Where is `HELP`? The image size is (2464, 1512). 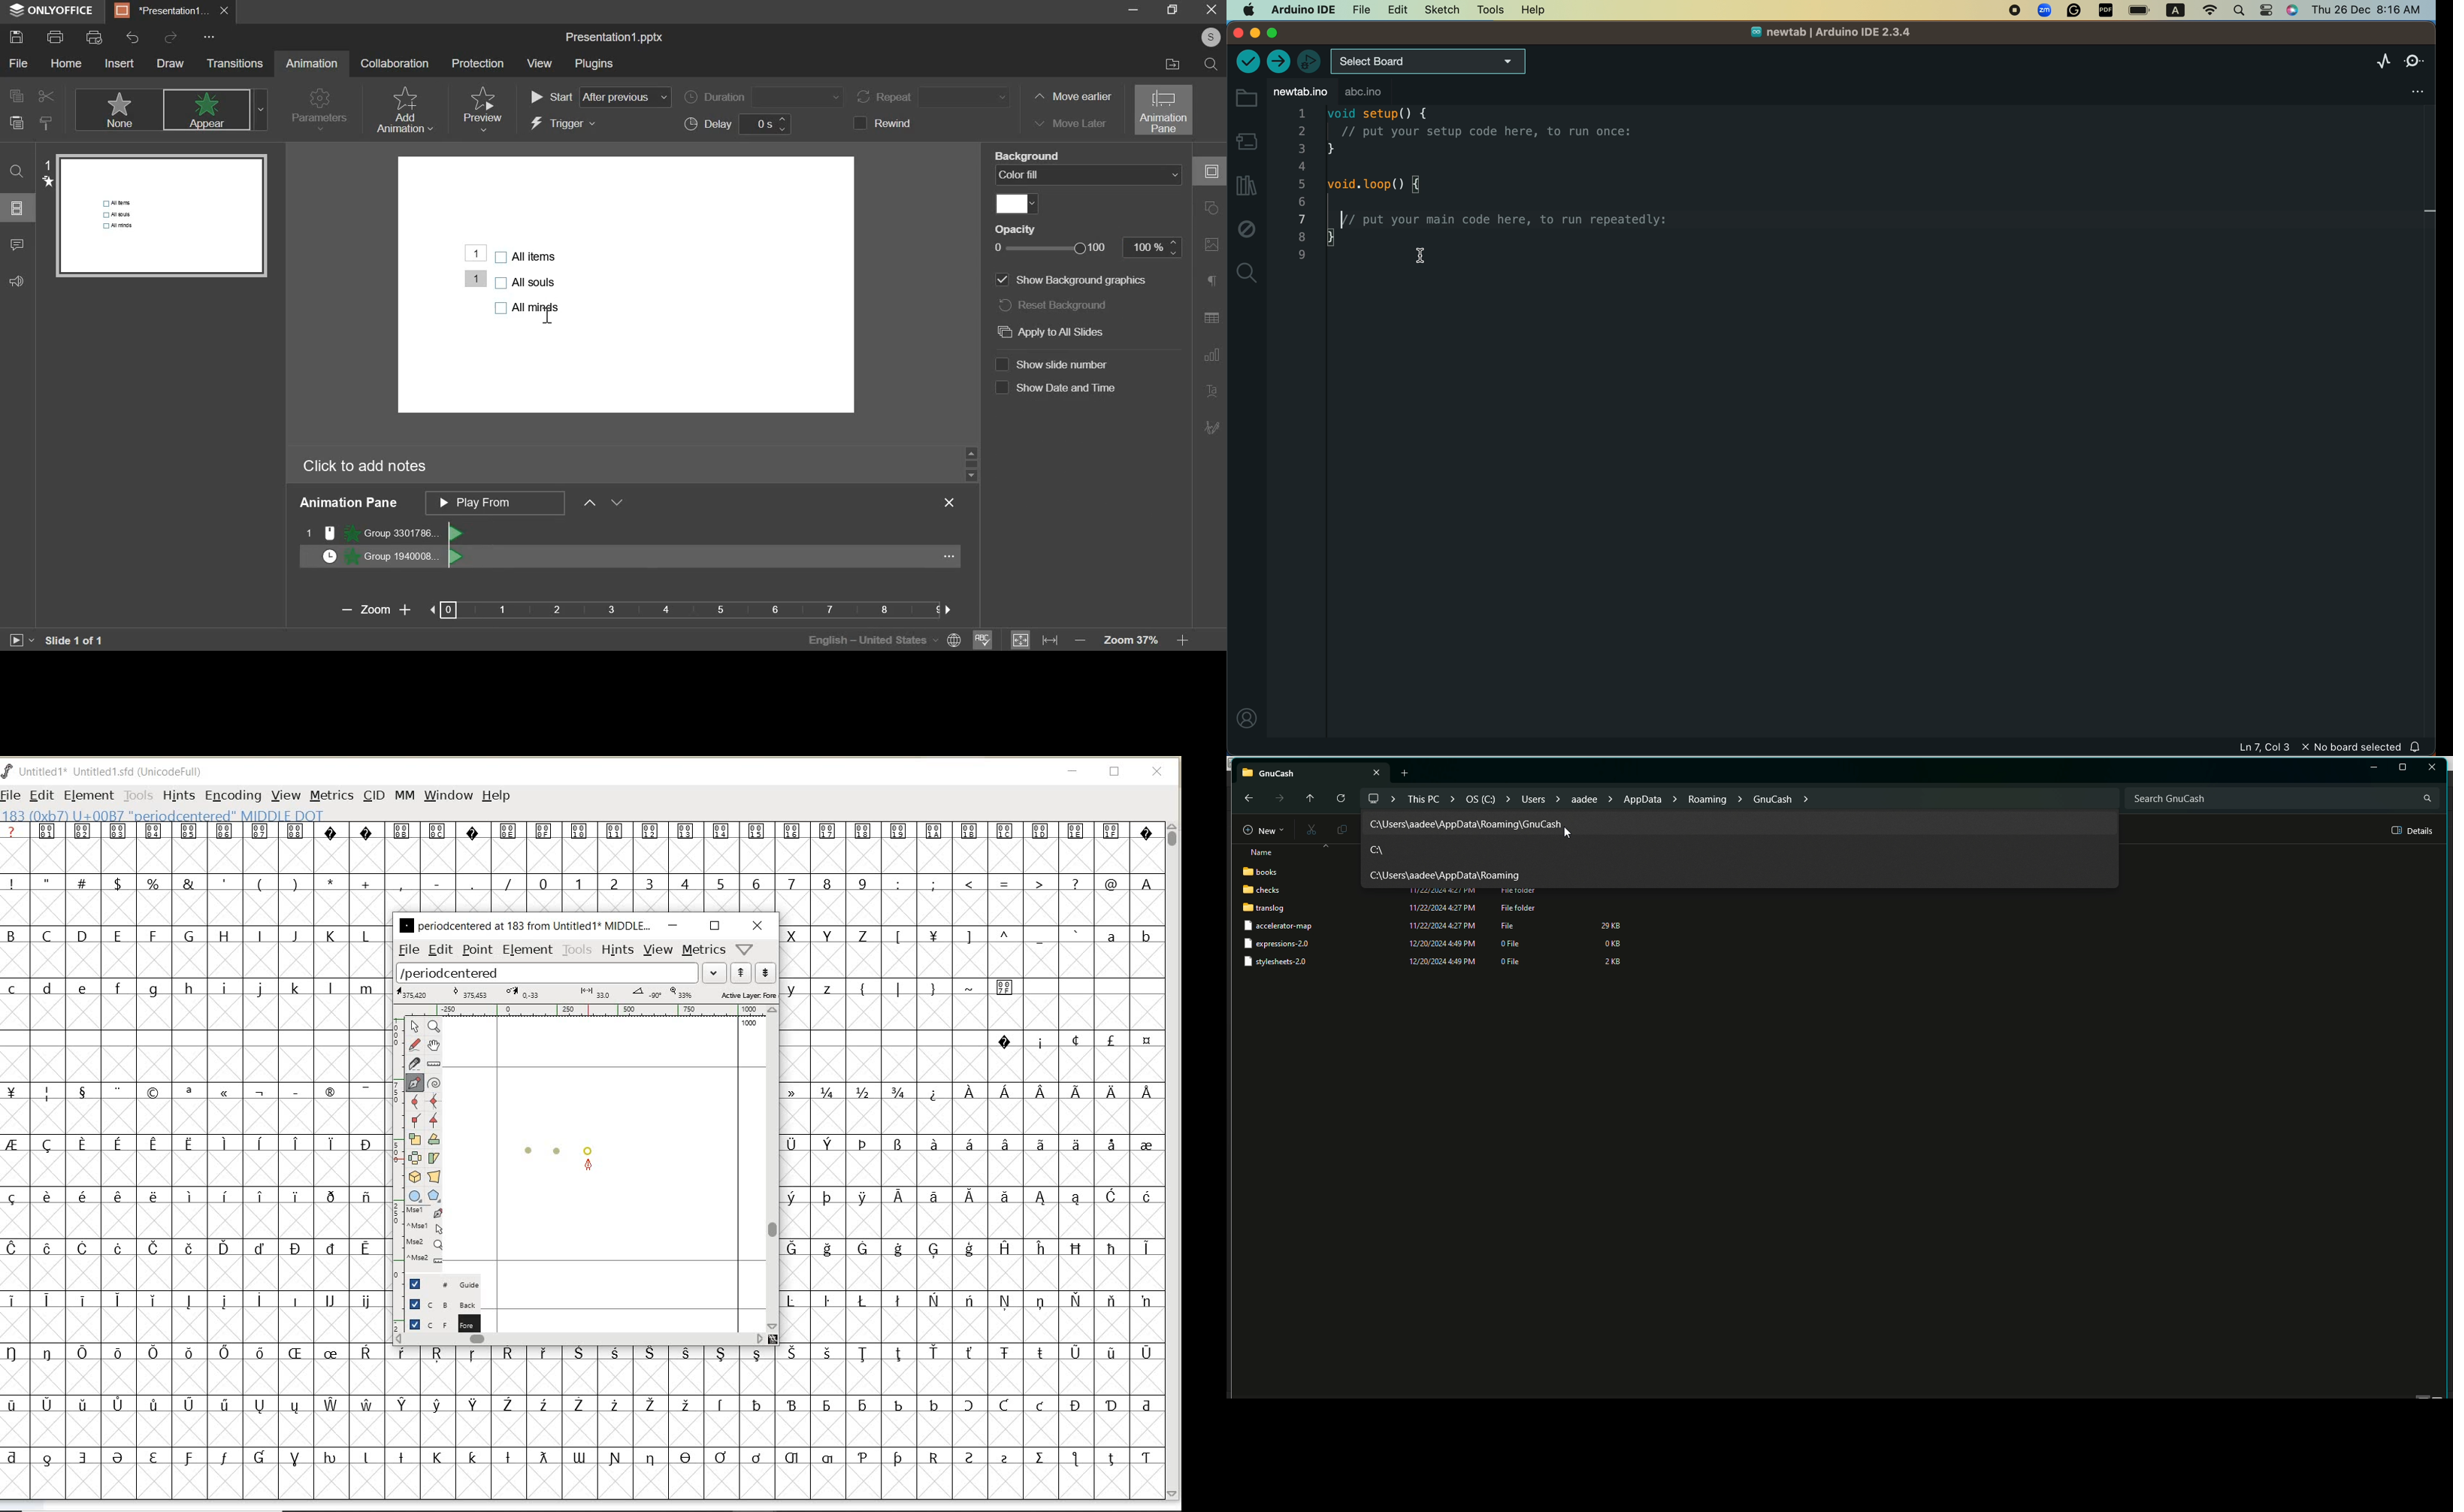
HELP is located at coordinates (496, 794).